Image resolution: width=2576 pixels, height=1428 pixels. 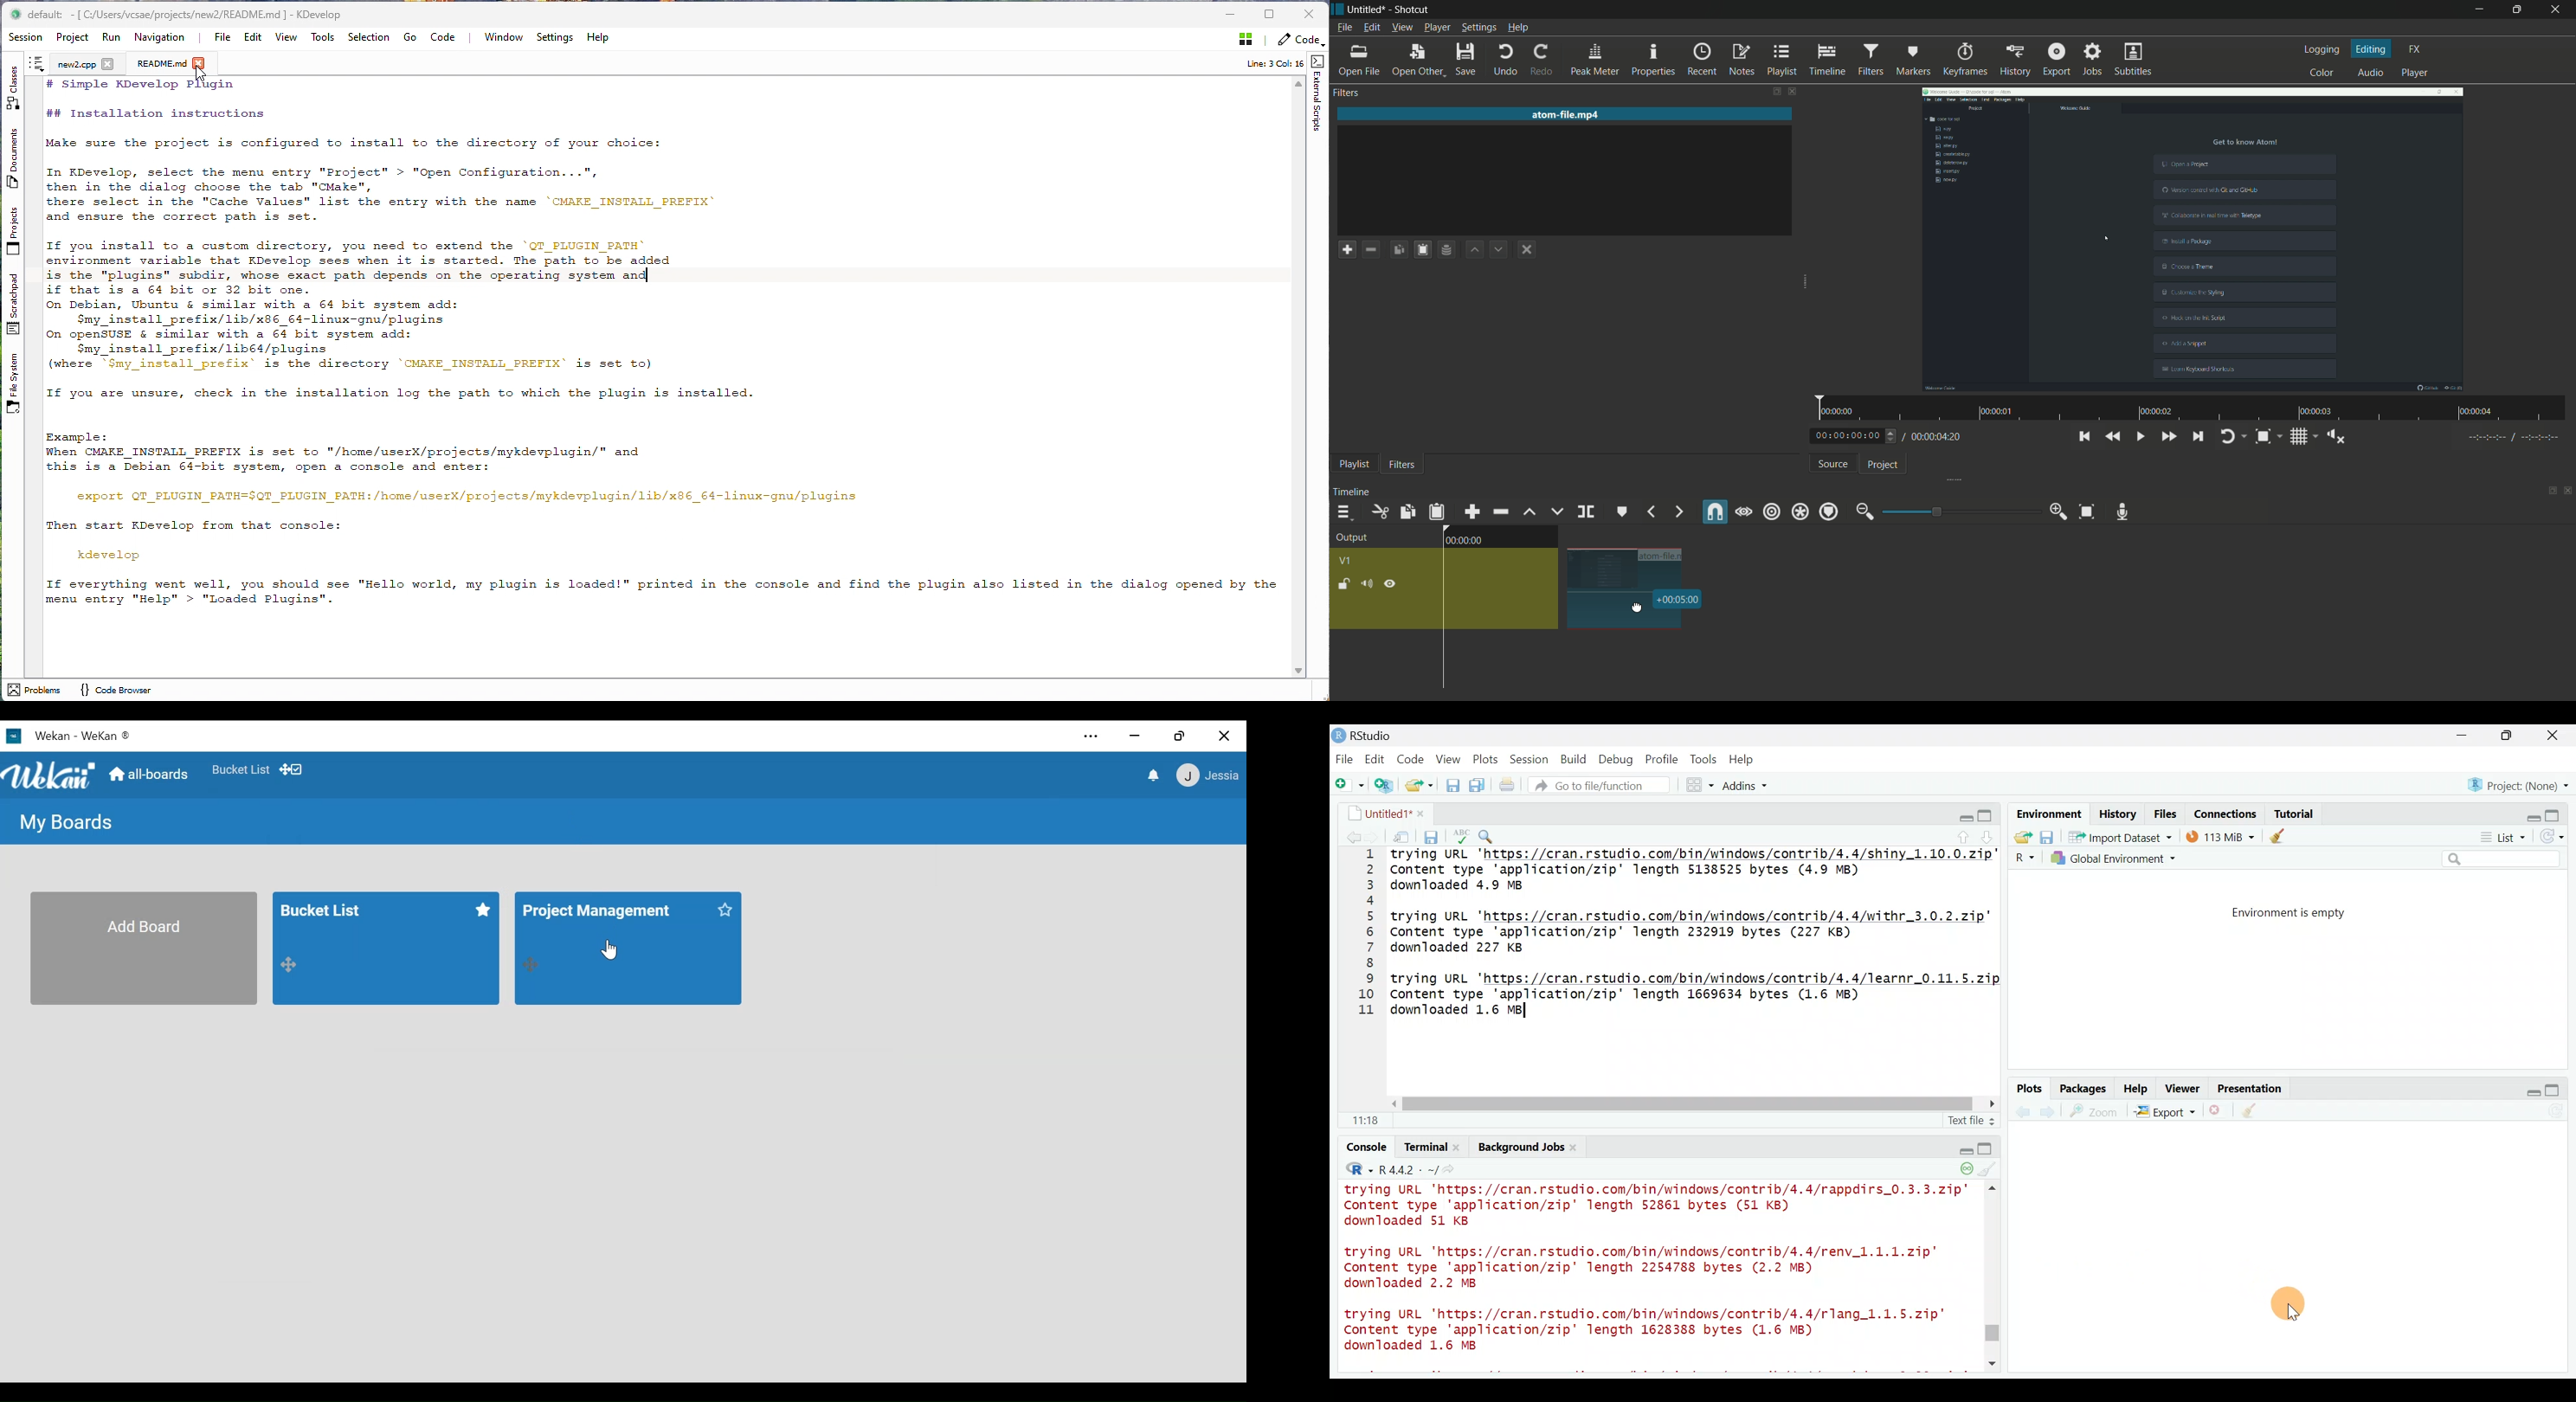 What do you see at coordinates (1486, 757) in the screenshot?
I see `Plots` at bounding box center [1486, 757].